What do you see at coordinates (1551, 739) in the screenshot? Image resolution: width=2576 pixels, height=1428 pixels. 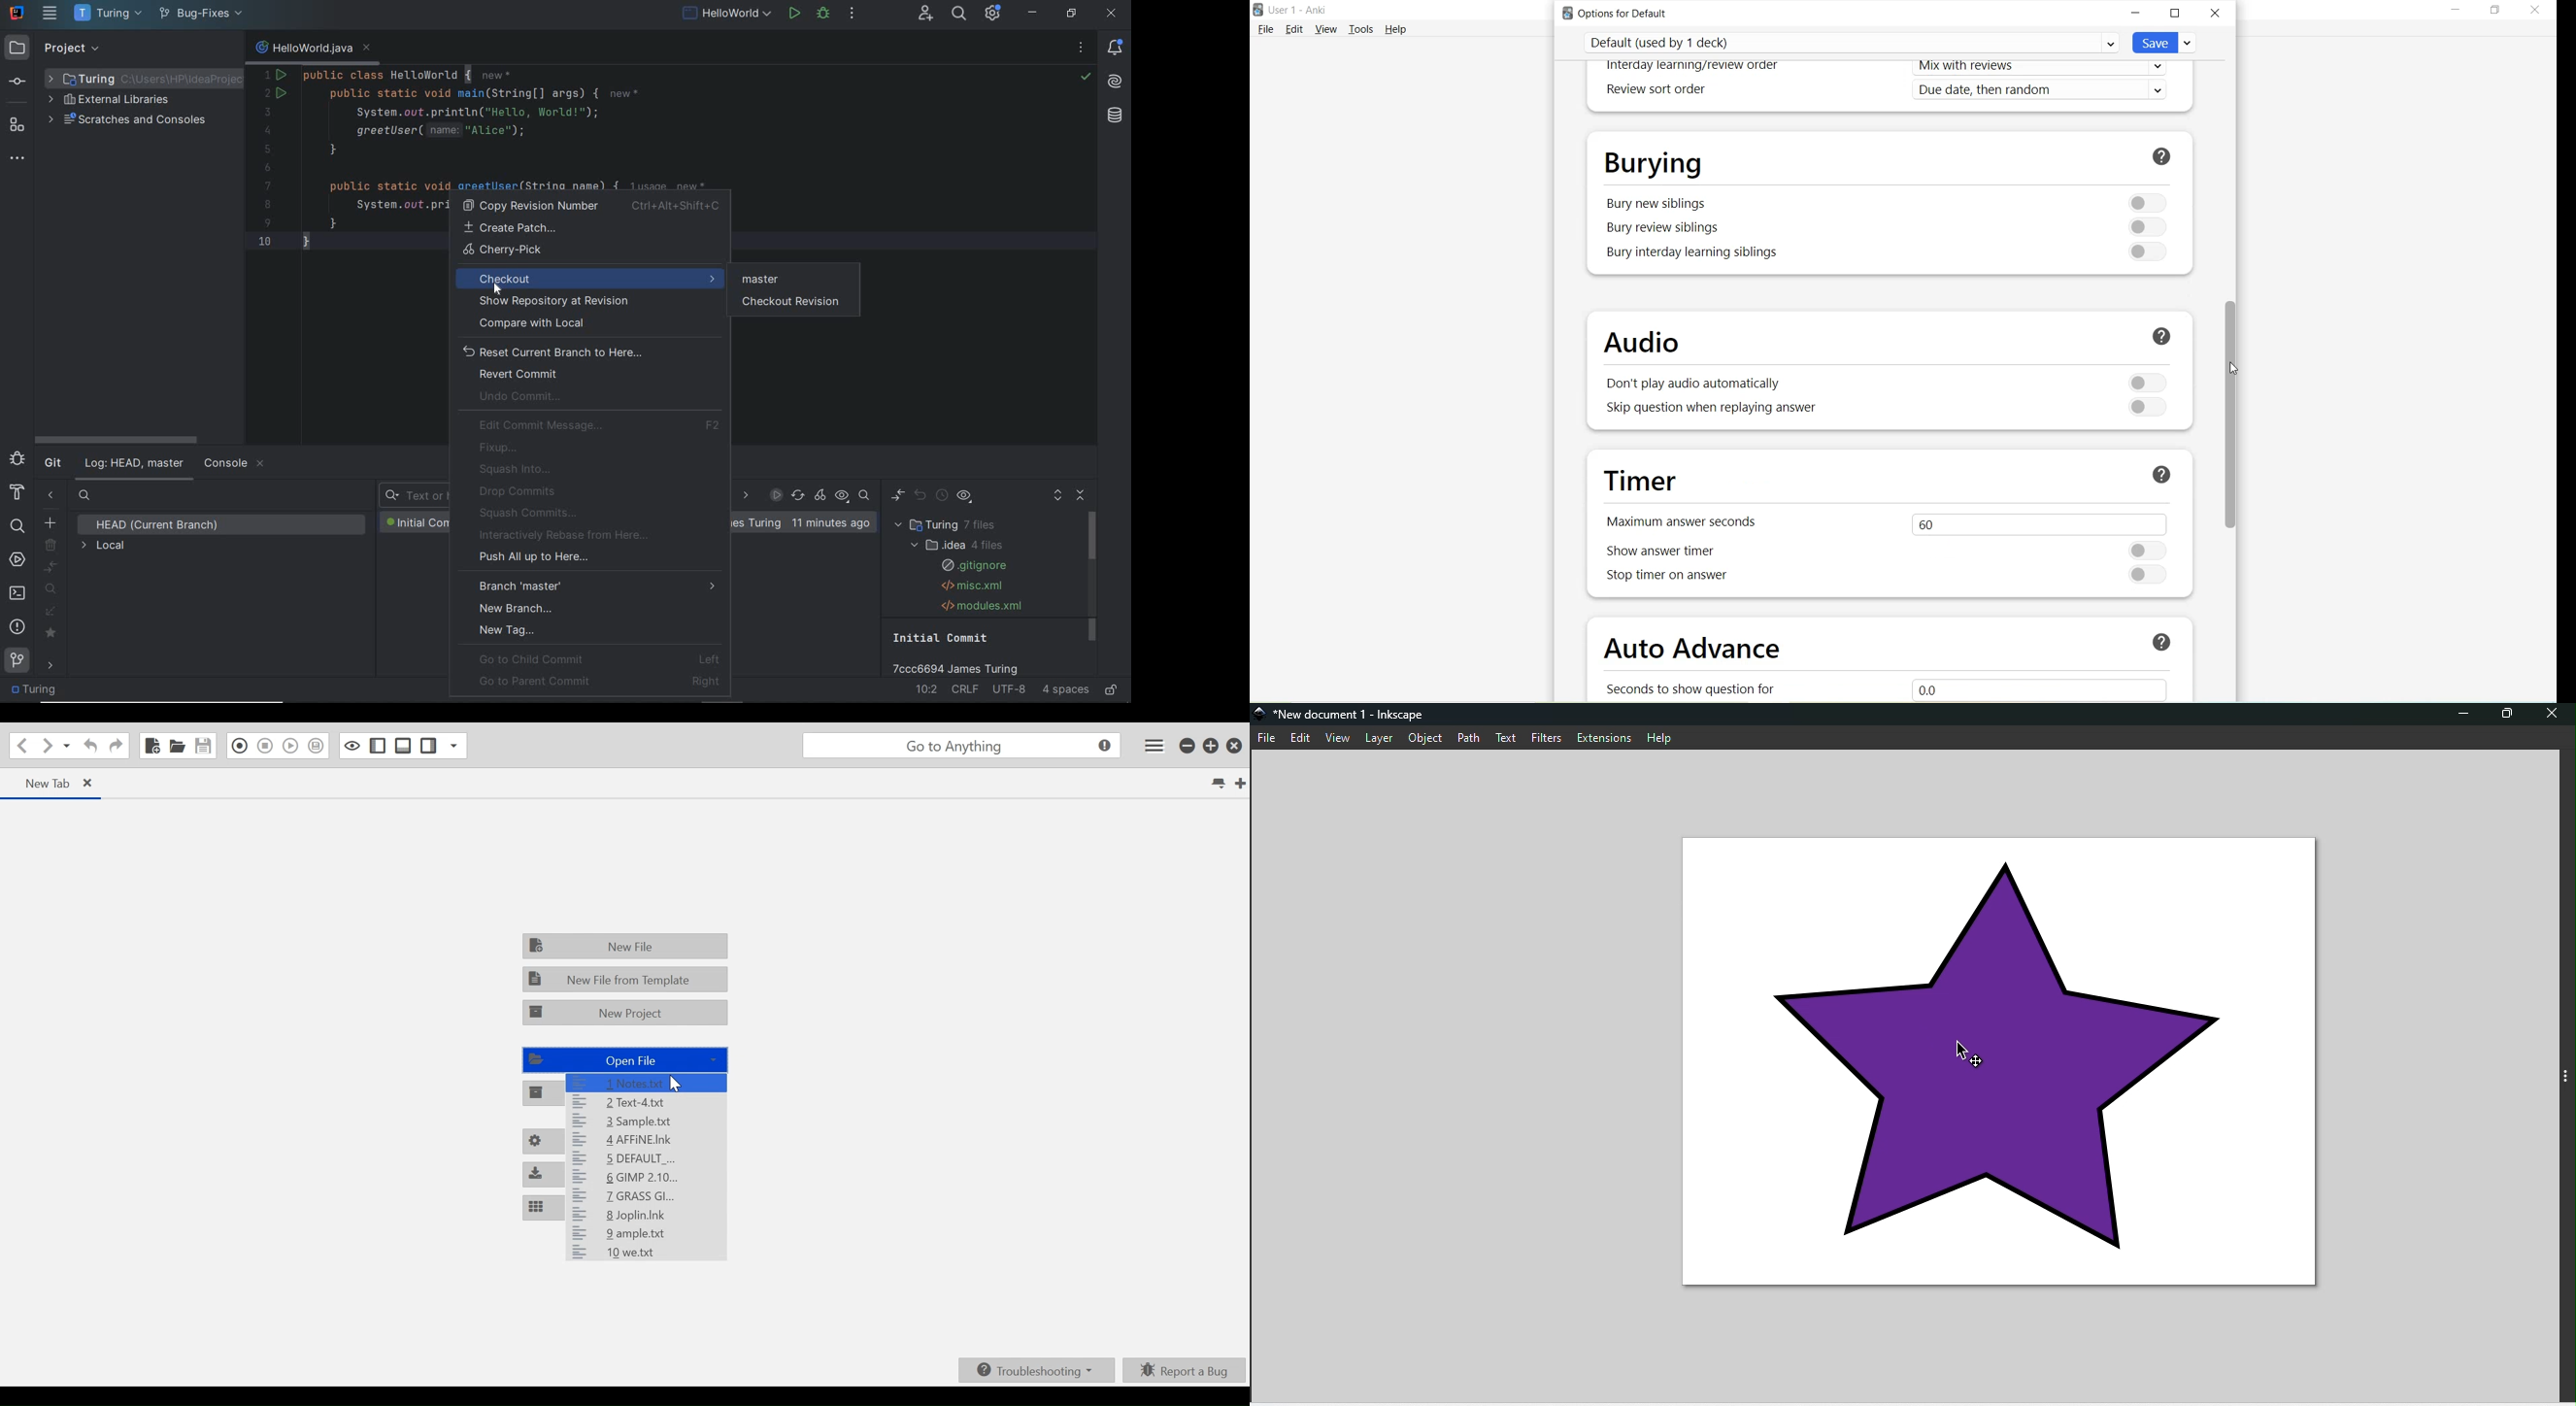 I see `Filters` at bounding box center [1551, 739].